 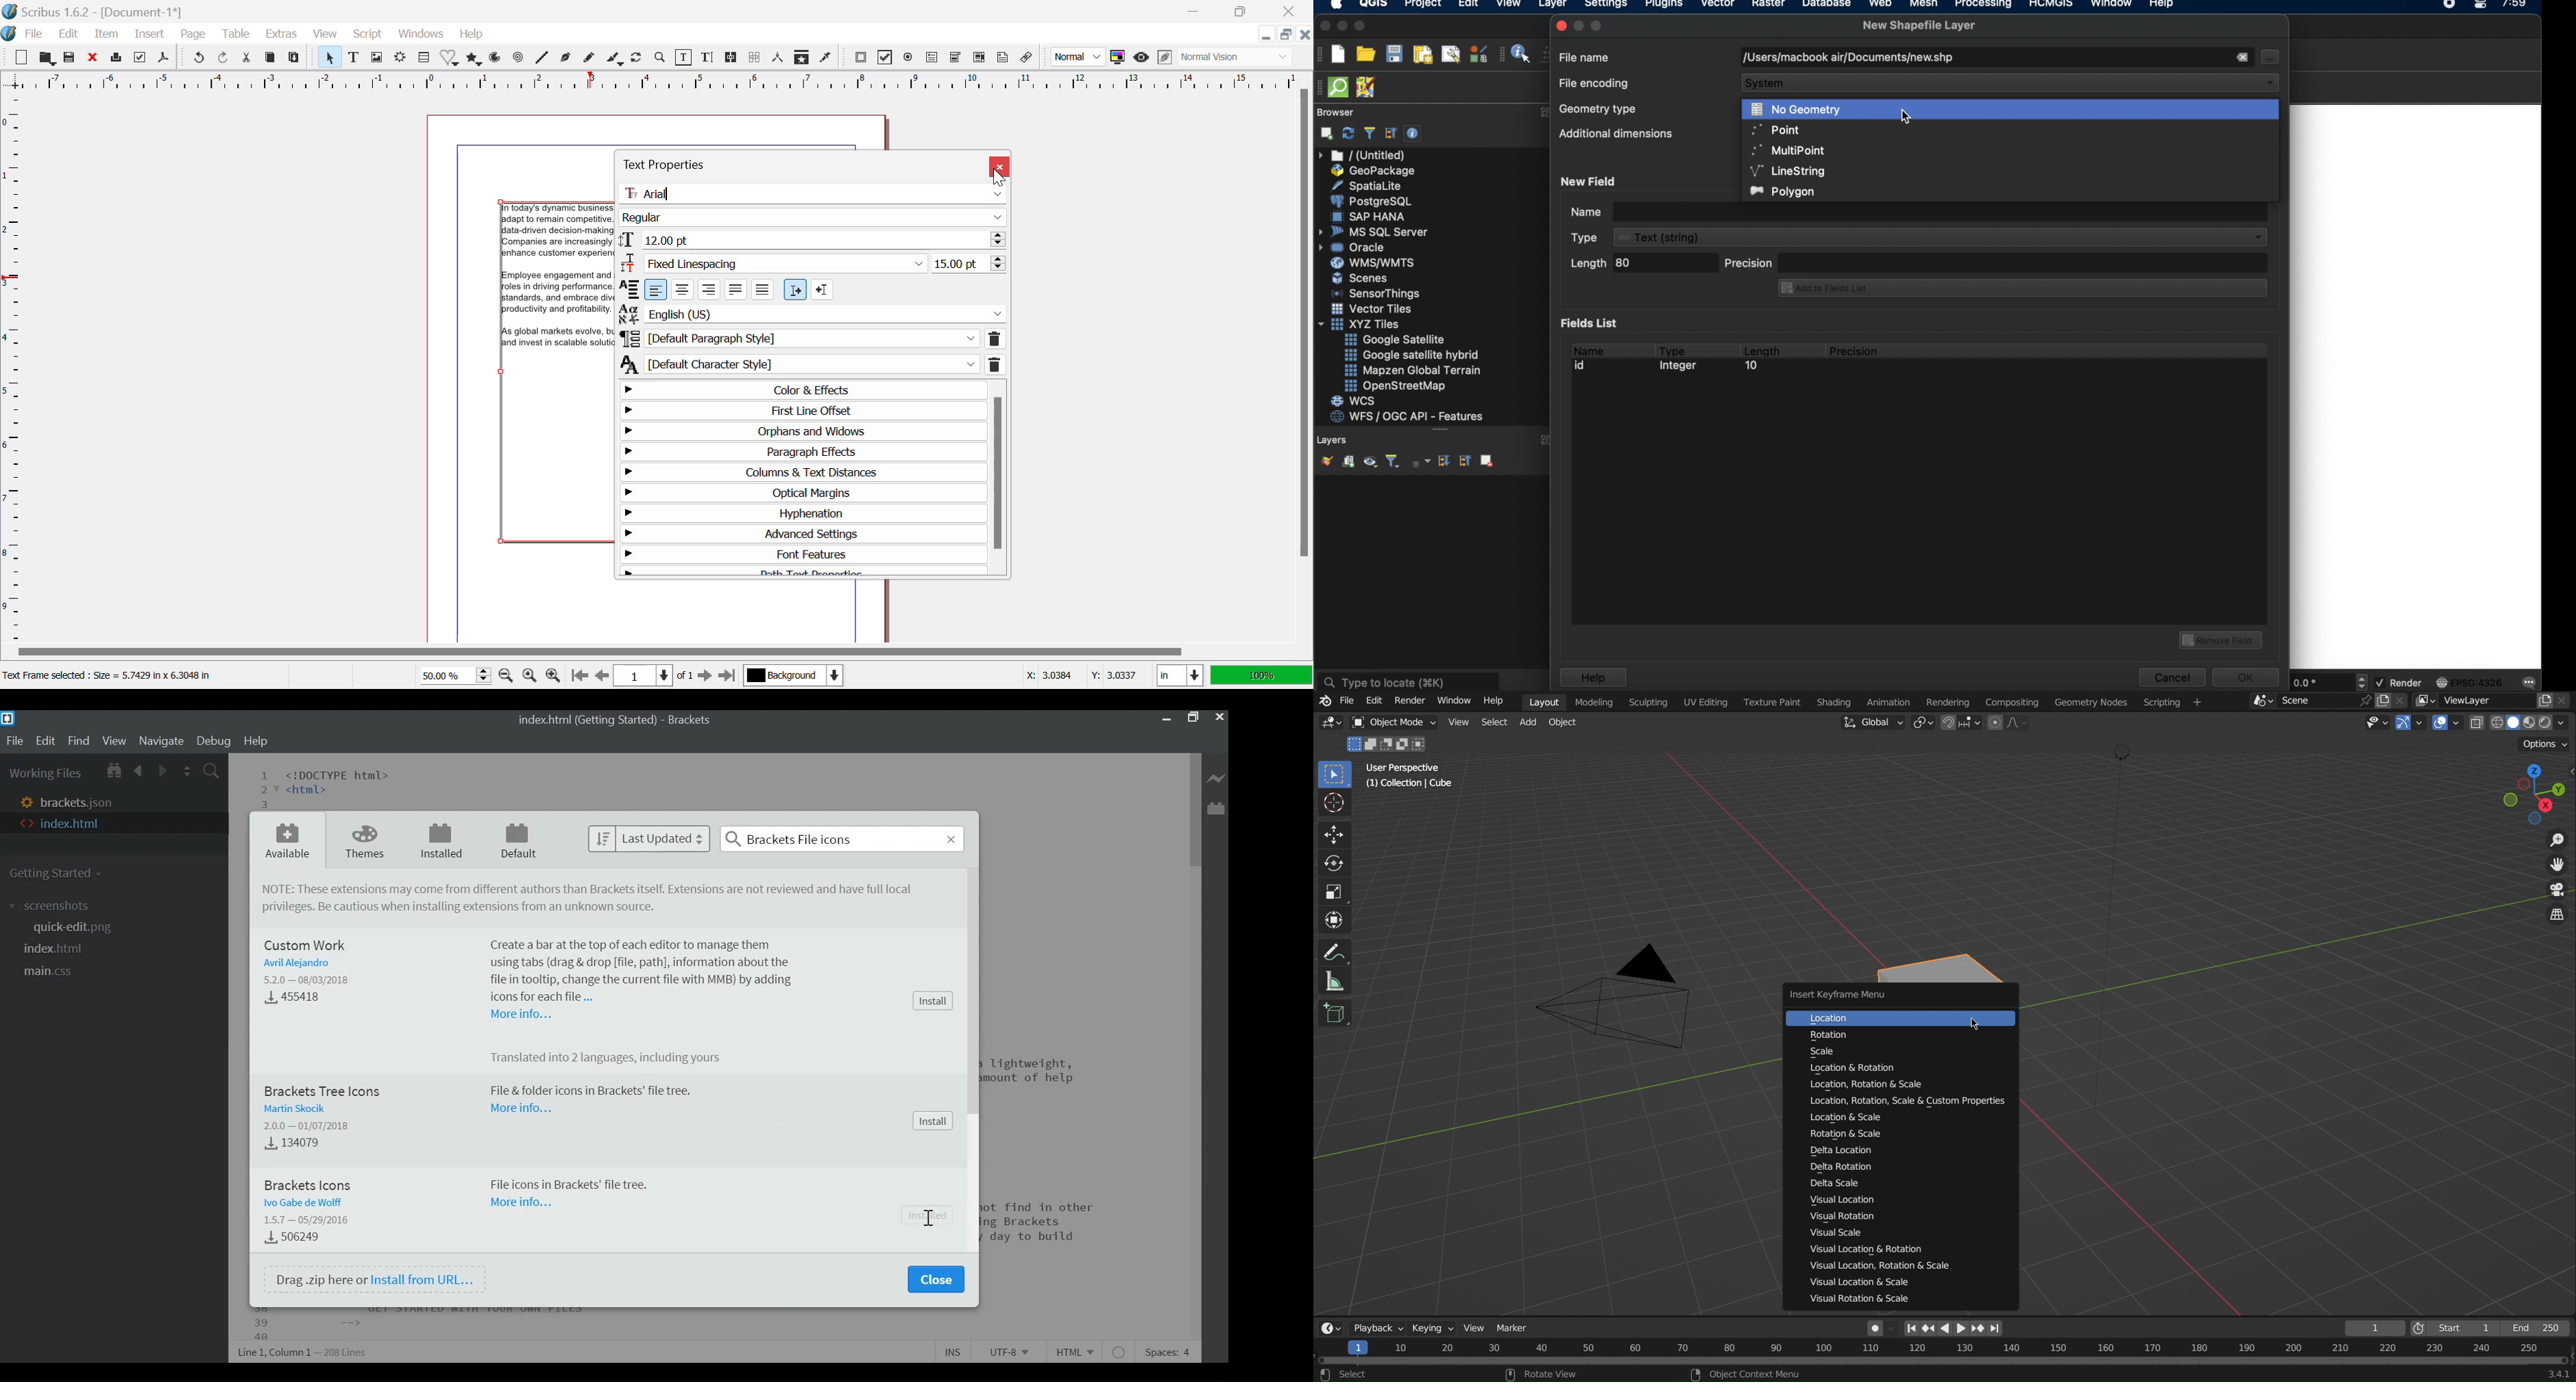 What do you see at coordinates (780, 59) in the screenshot?
I see `Measurements` at bounding box center [780, 59].